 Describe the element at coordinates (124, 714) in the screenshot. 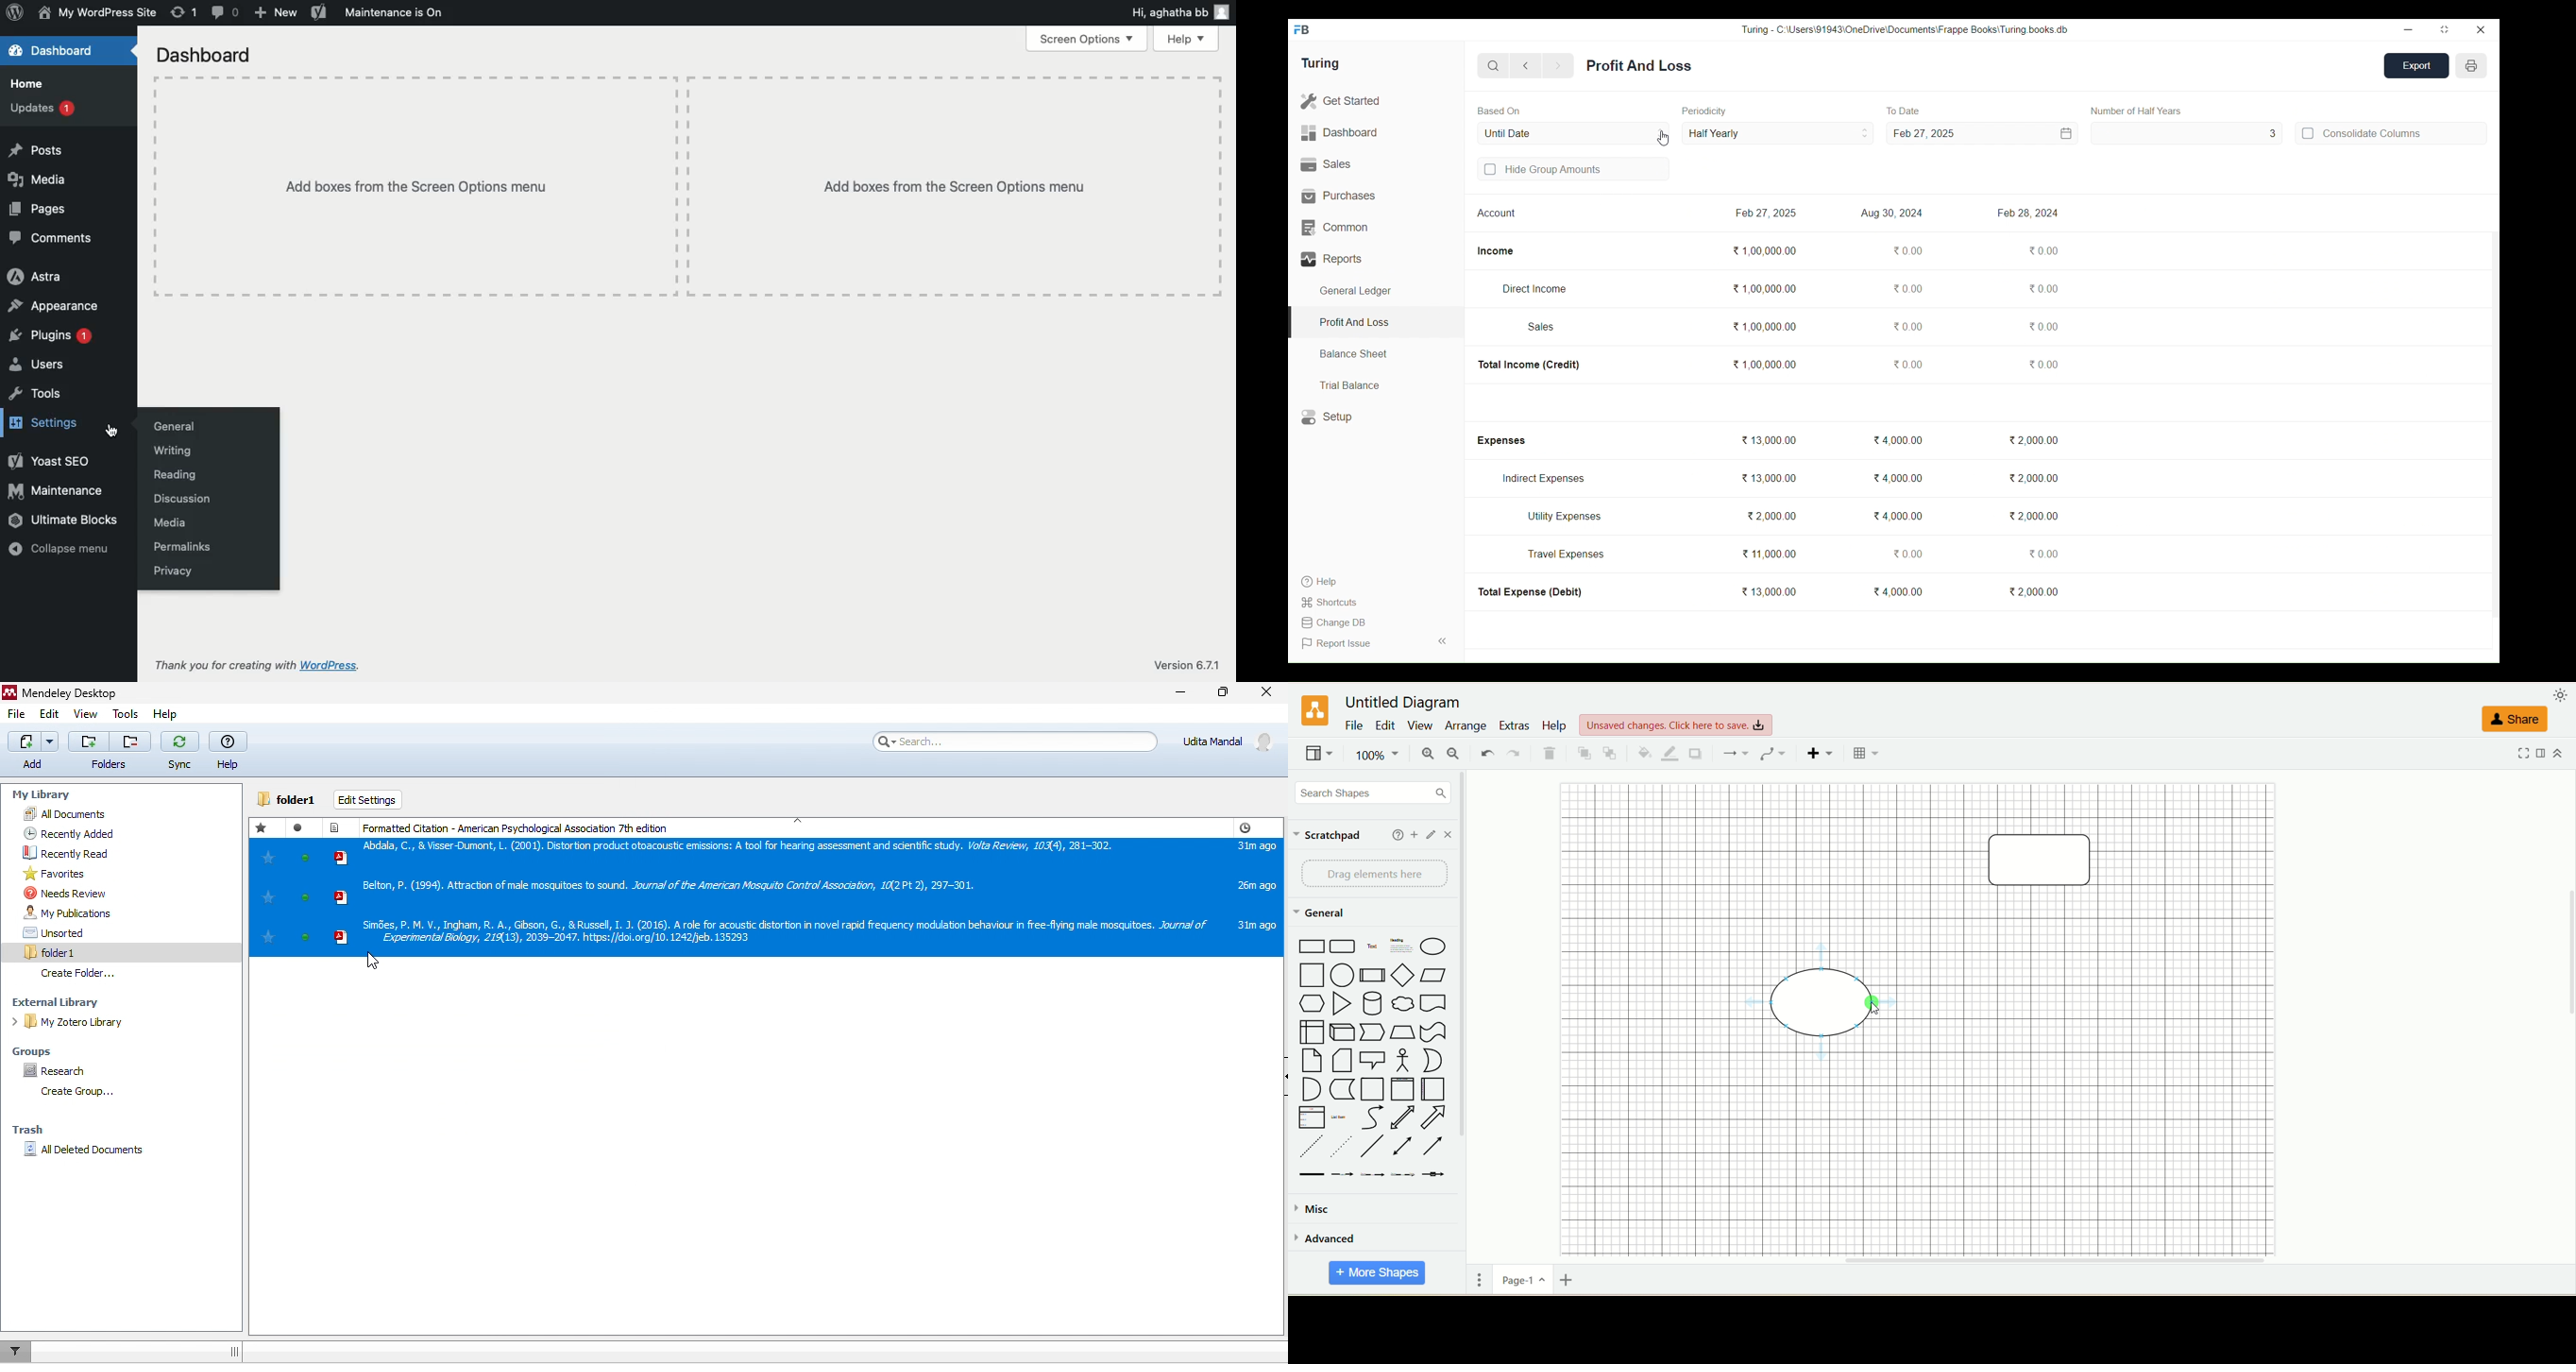

I see `tools` at that location.